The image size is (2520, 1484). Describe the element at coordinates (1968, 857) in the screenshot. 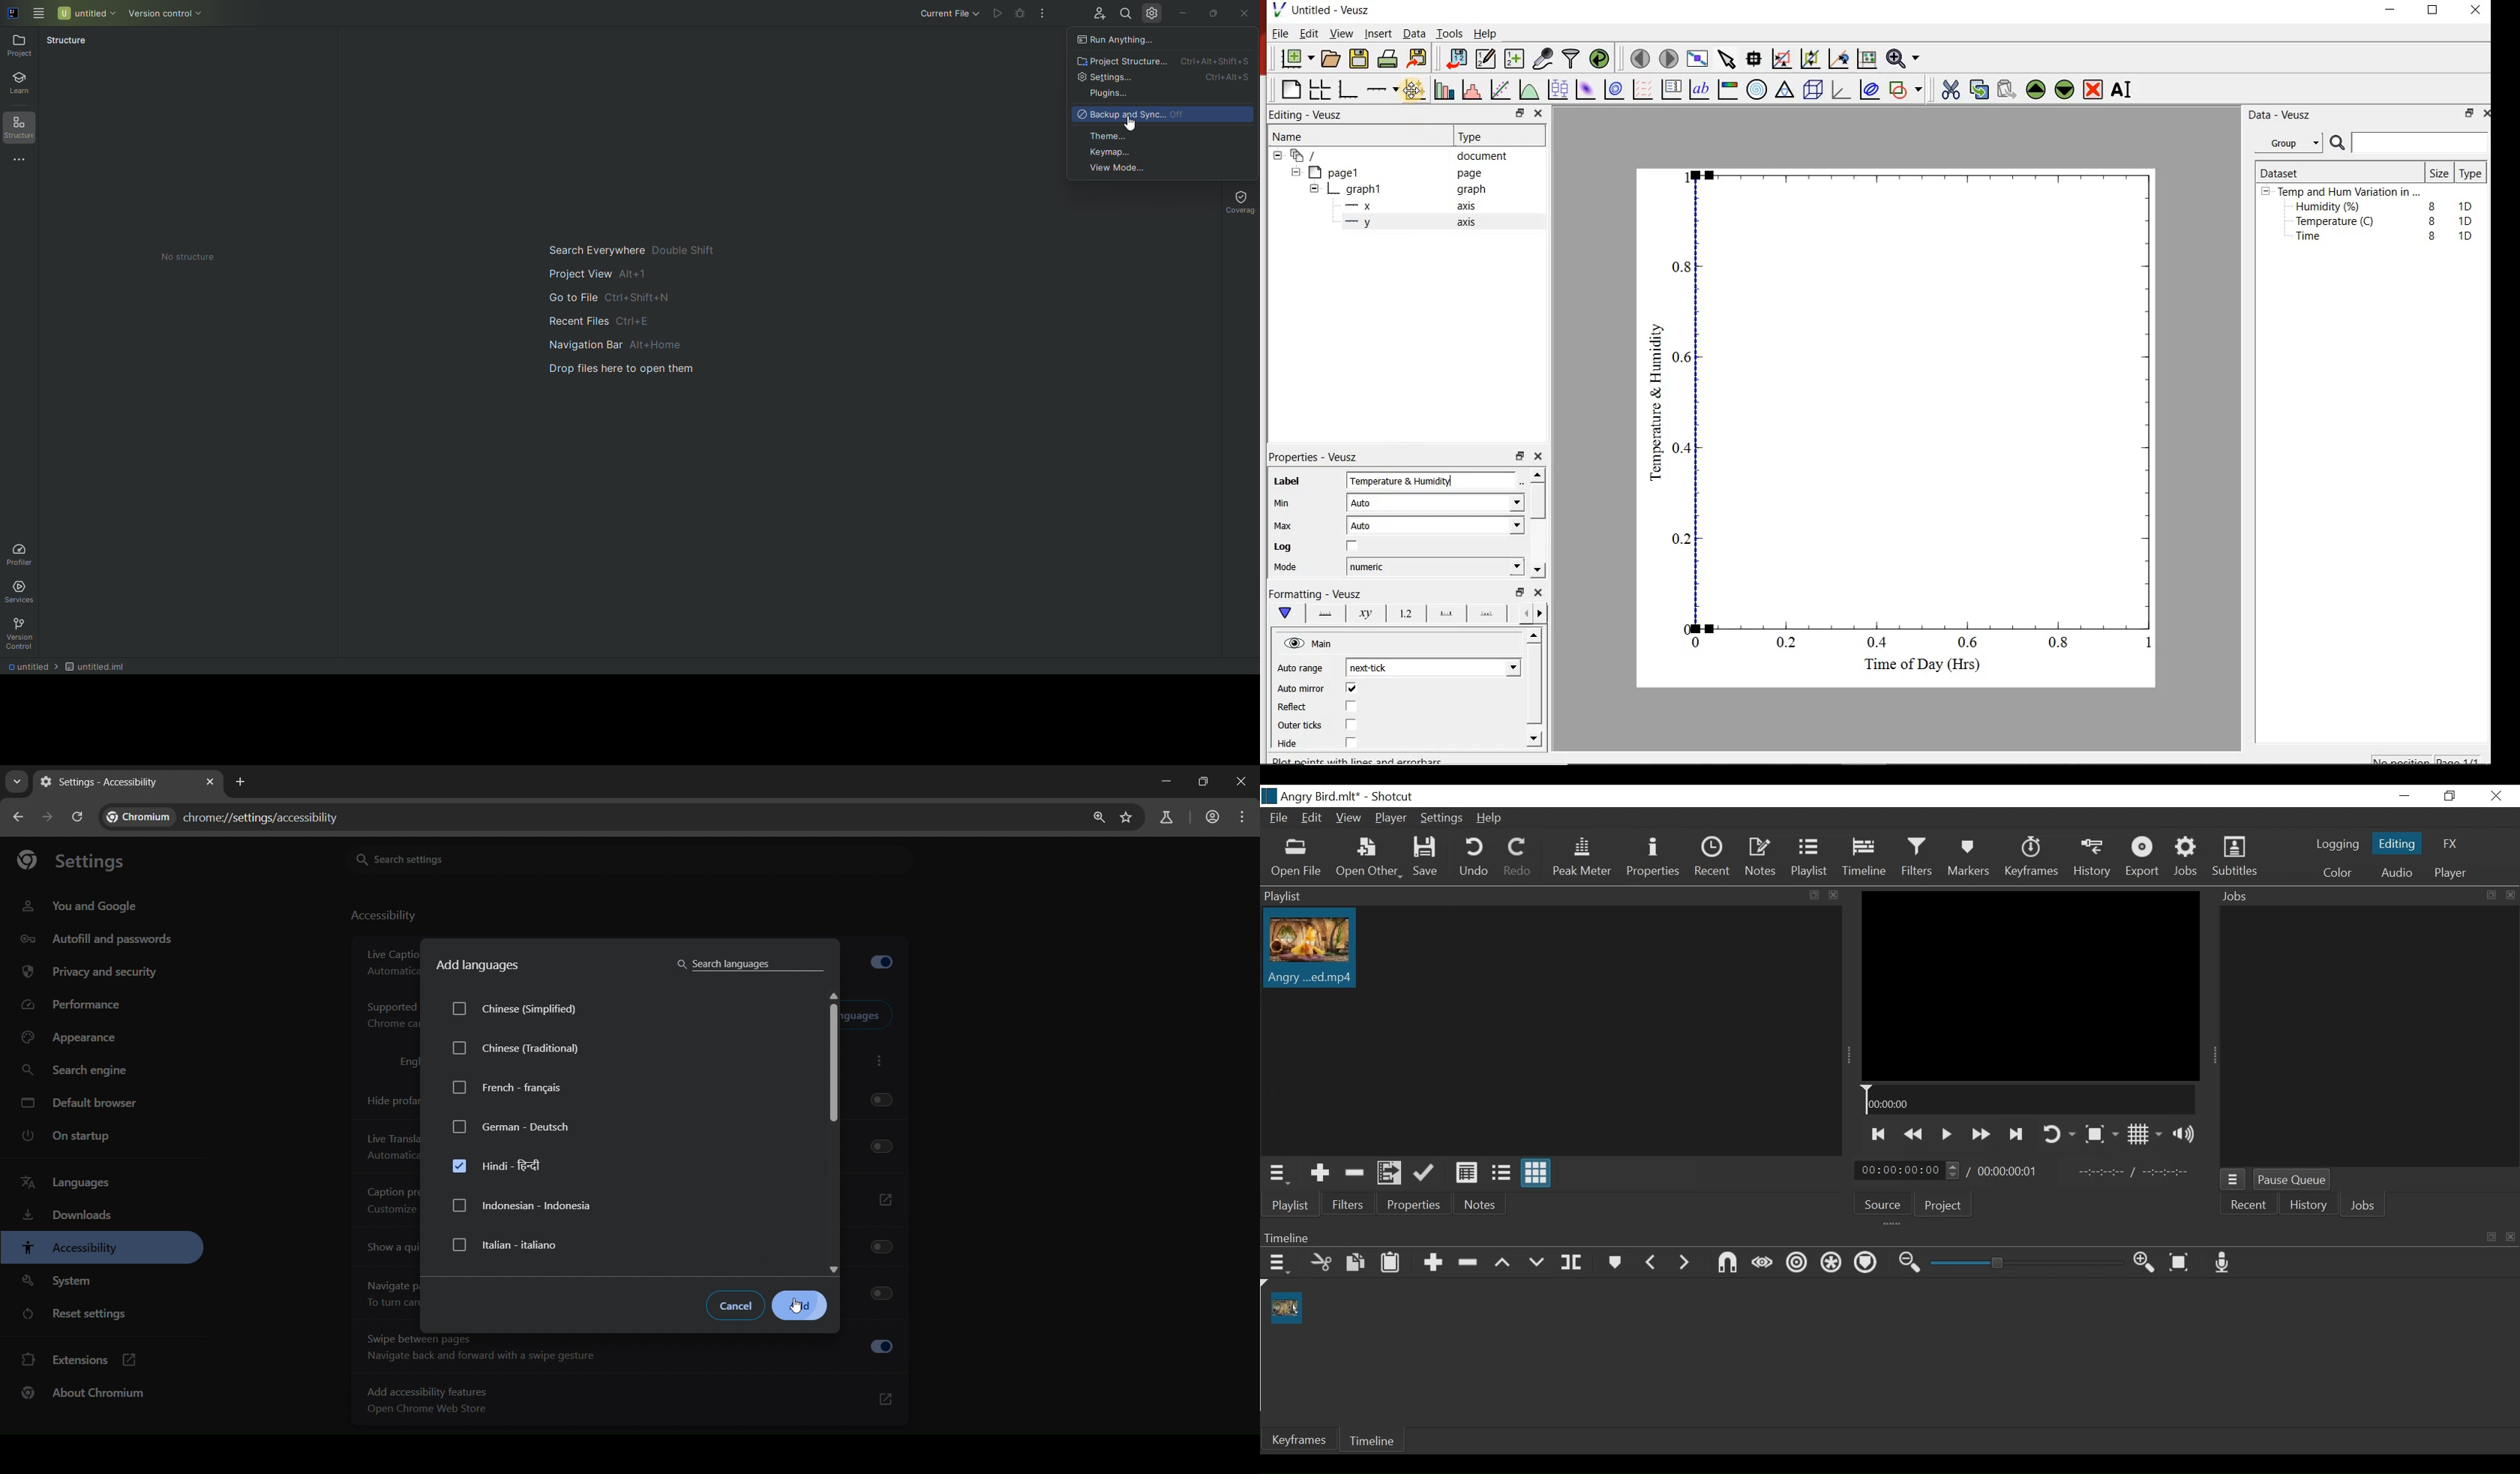

I see `Markers` at that location.